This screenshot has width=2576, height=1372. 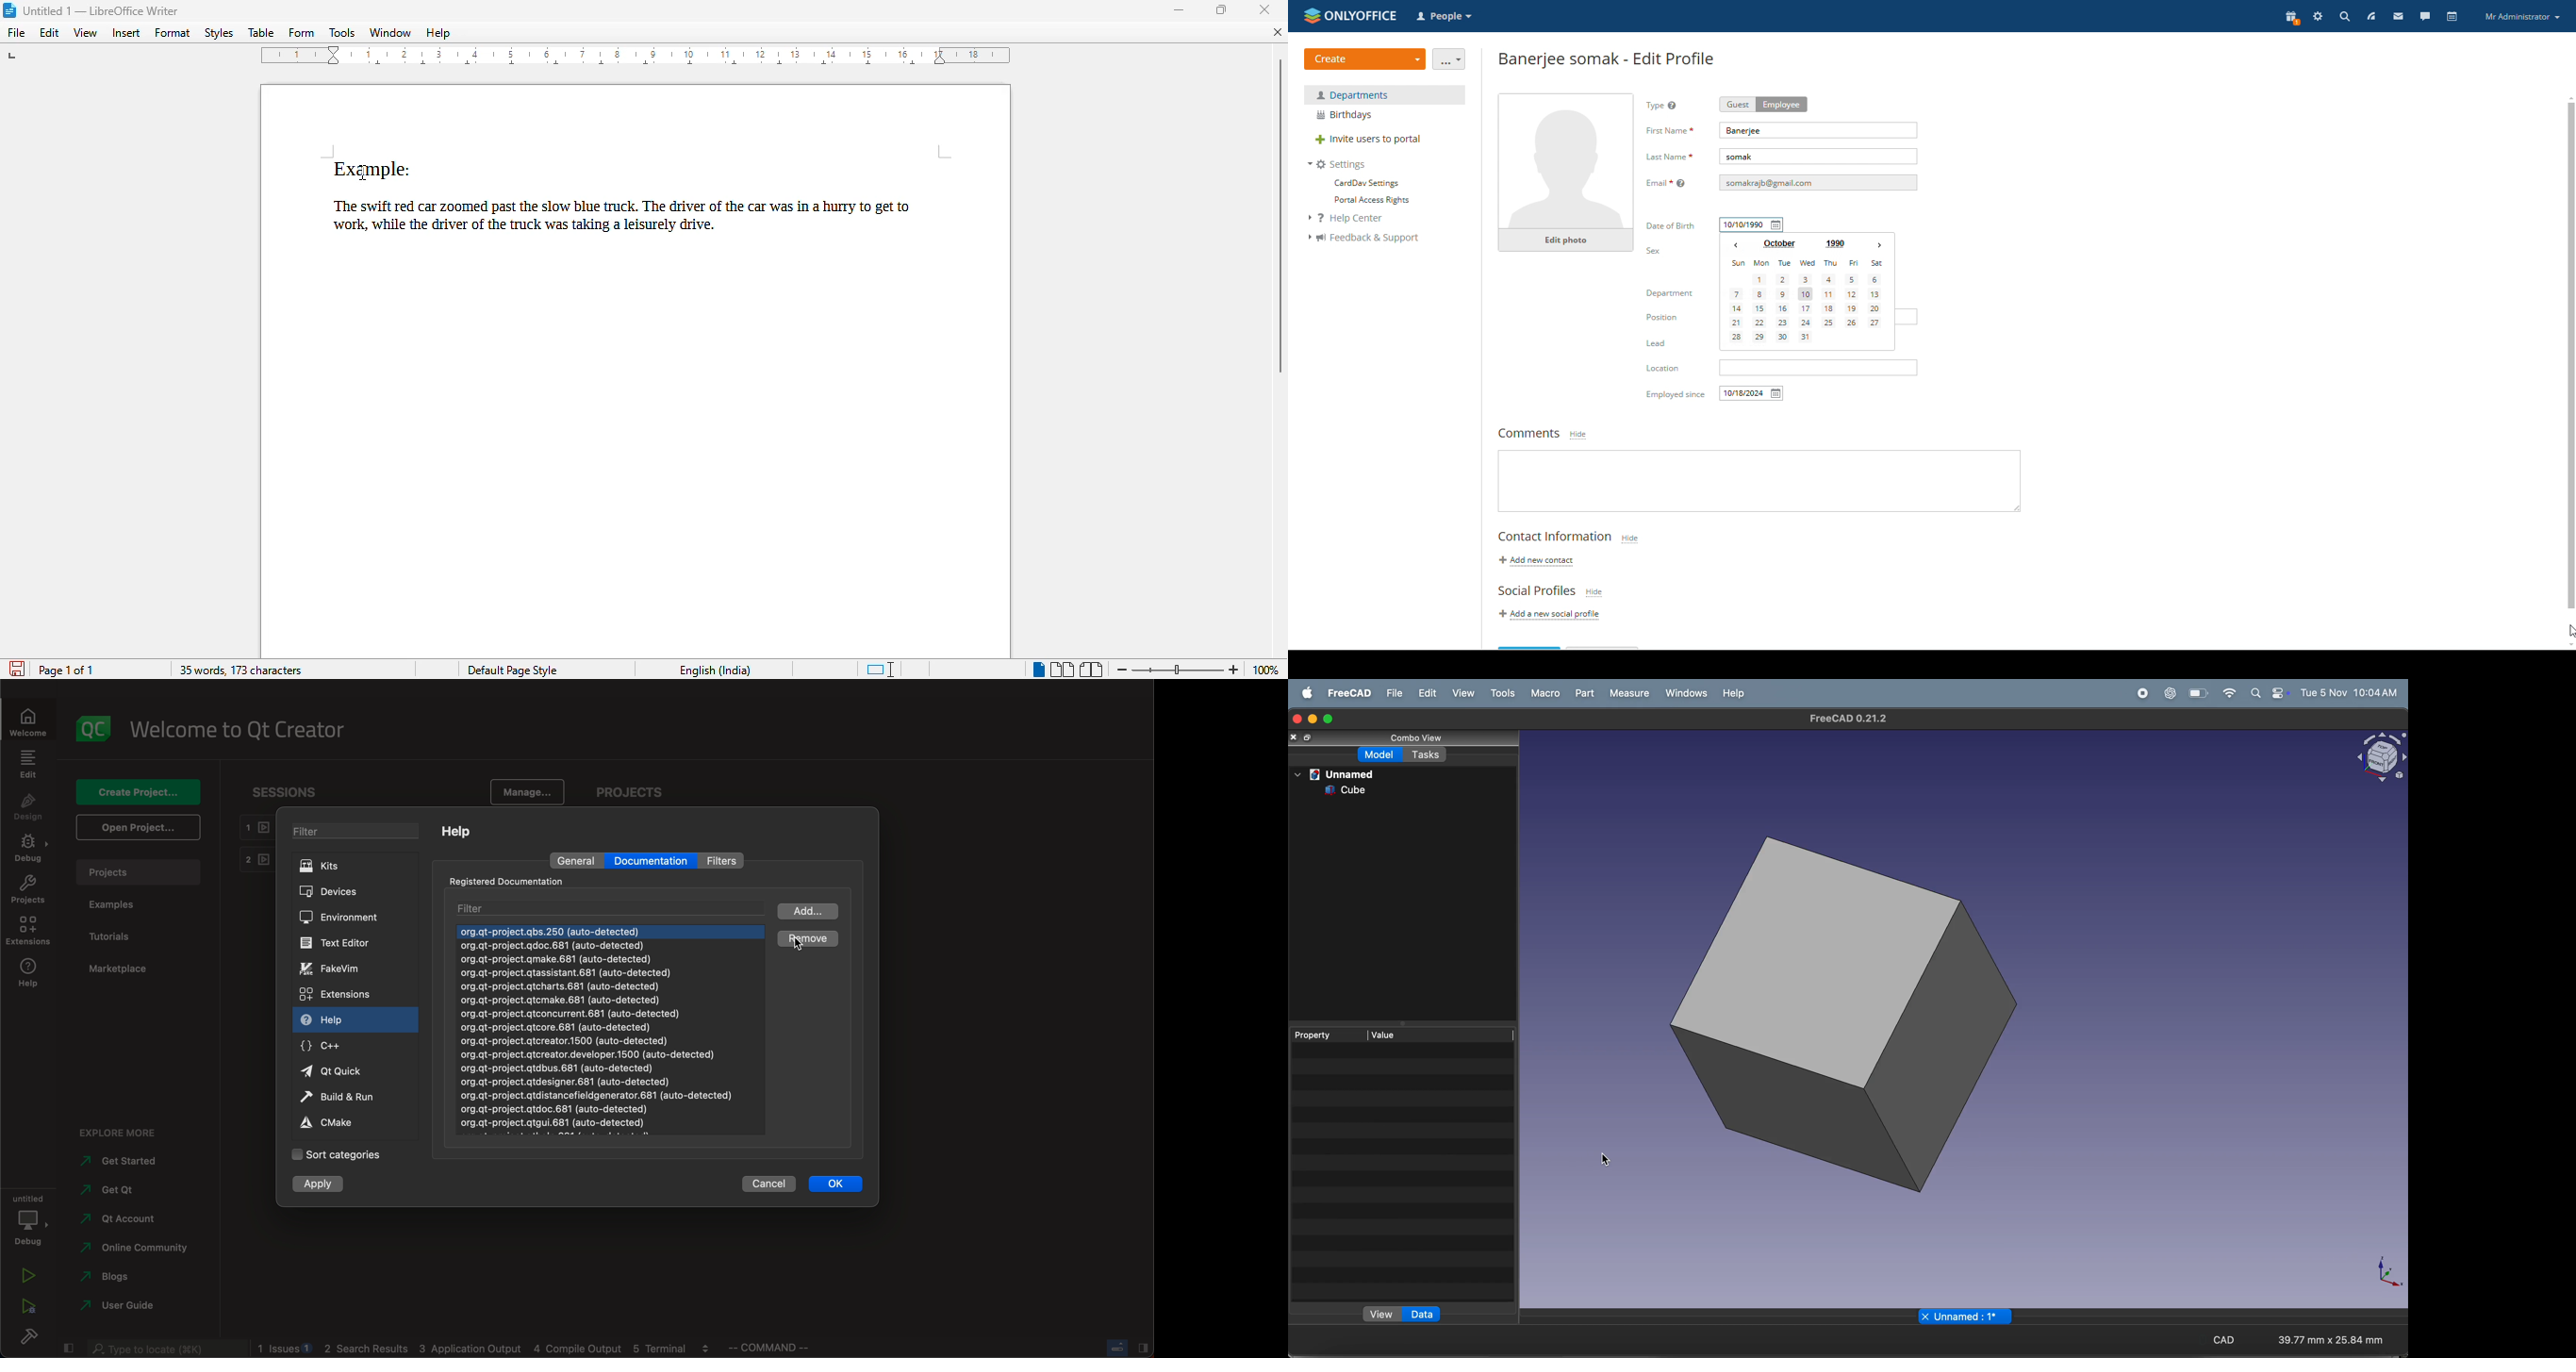 What do you see at coordinates (1672, 395) in the screenshot?
I see `` at bounding box center [1672, 395].